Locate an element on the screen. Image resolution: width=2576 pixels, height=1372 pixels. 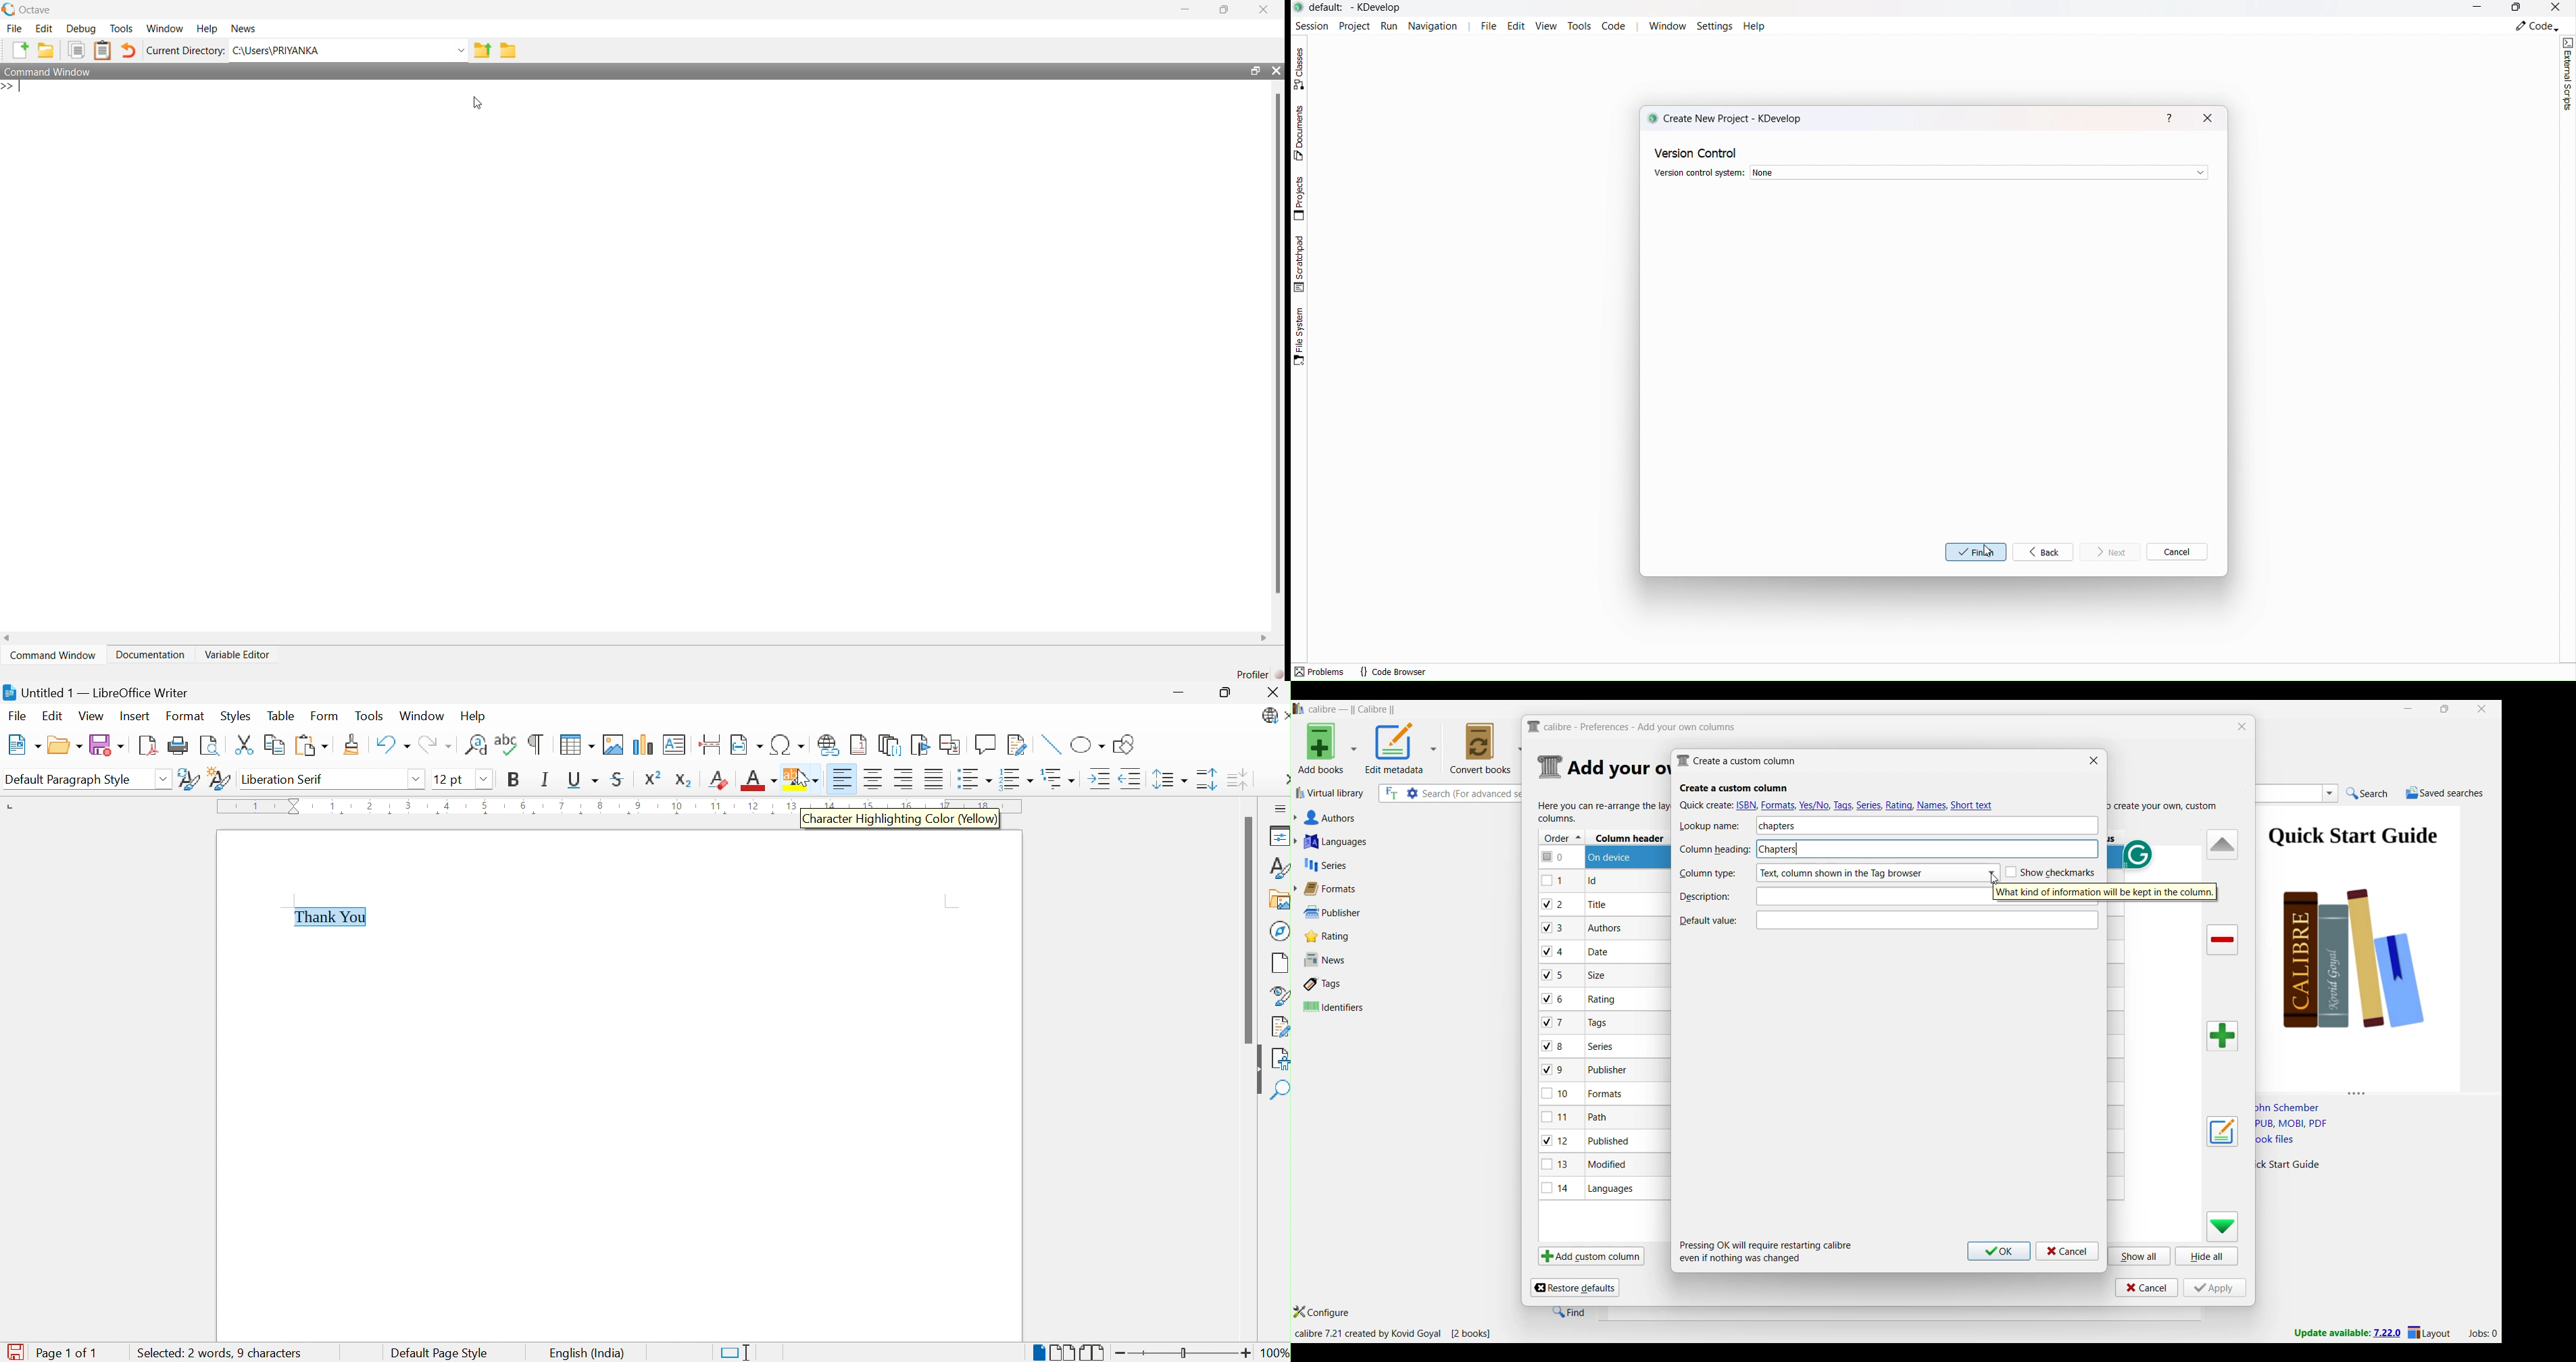
checkbox - 1 is located at coordinates (1554, 880).